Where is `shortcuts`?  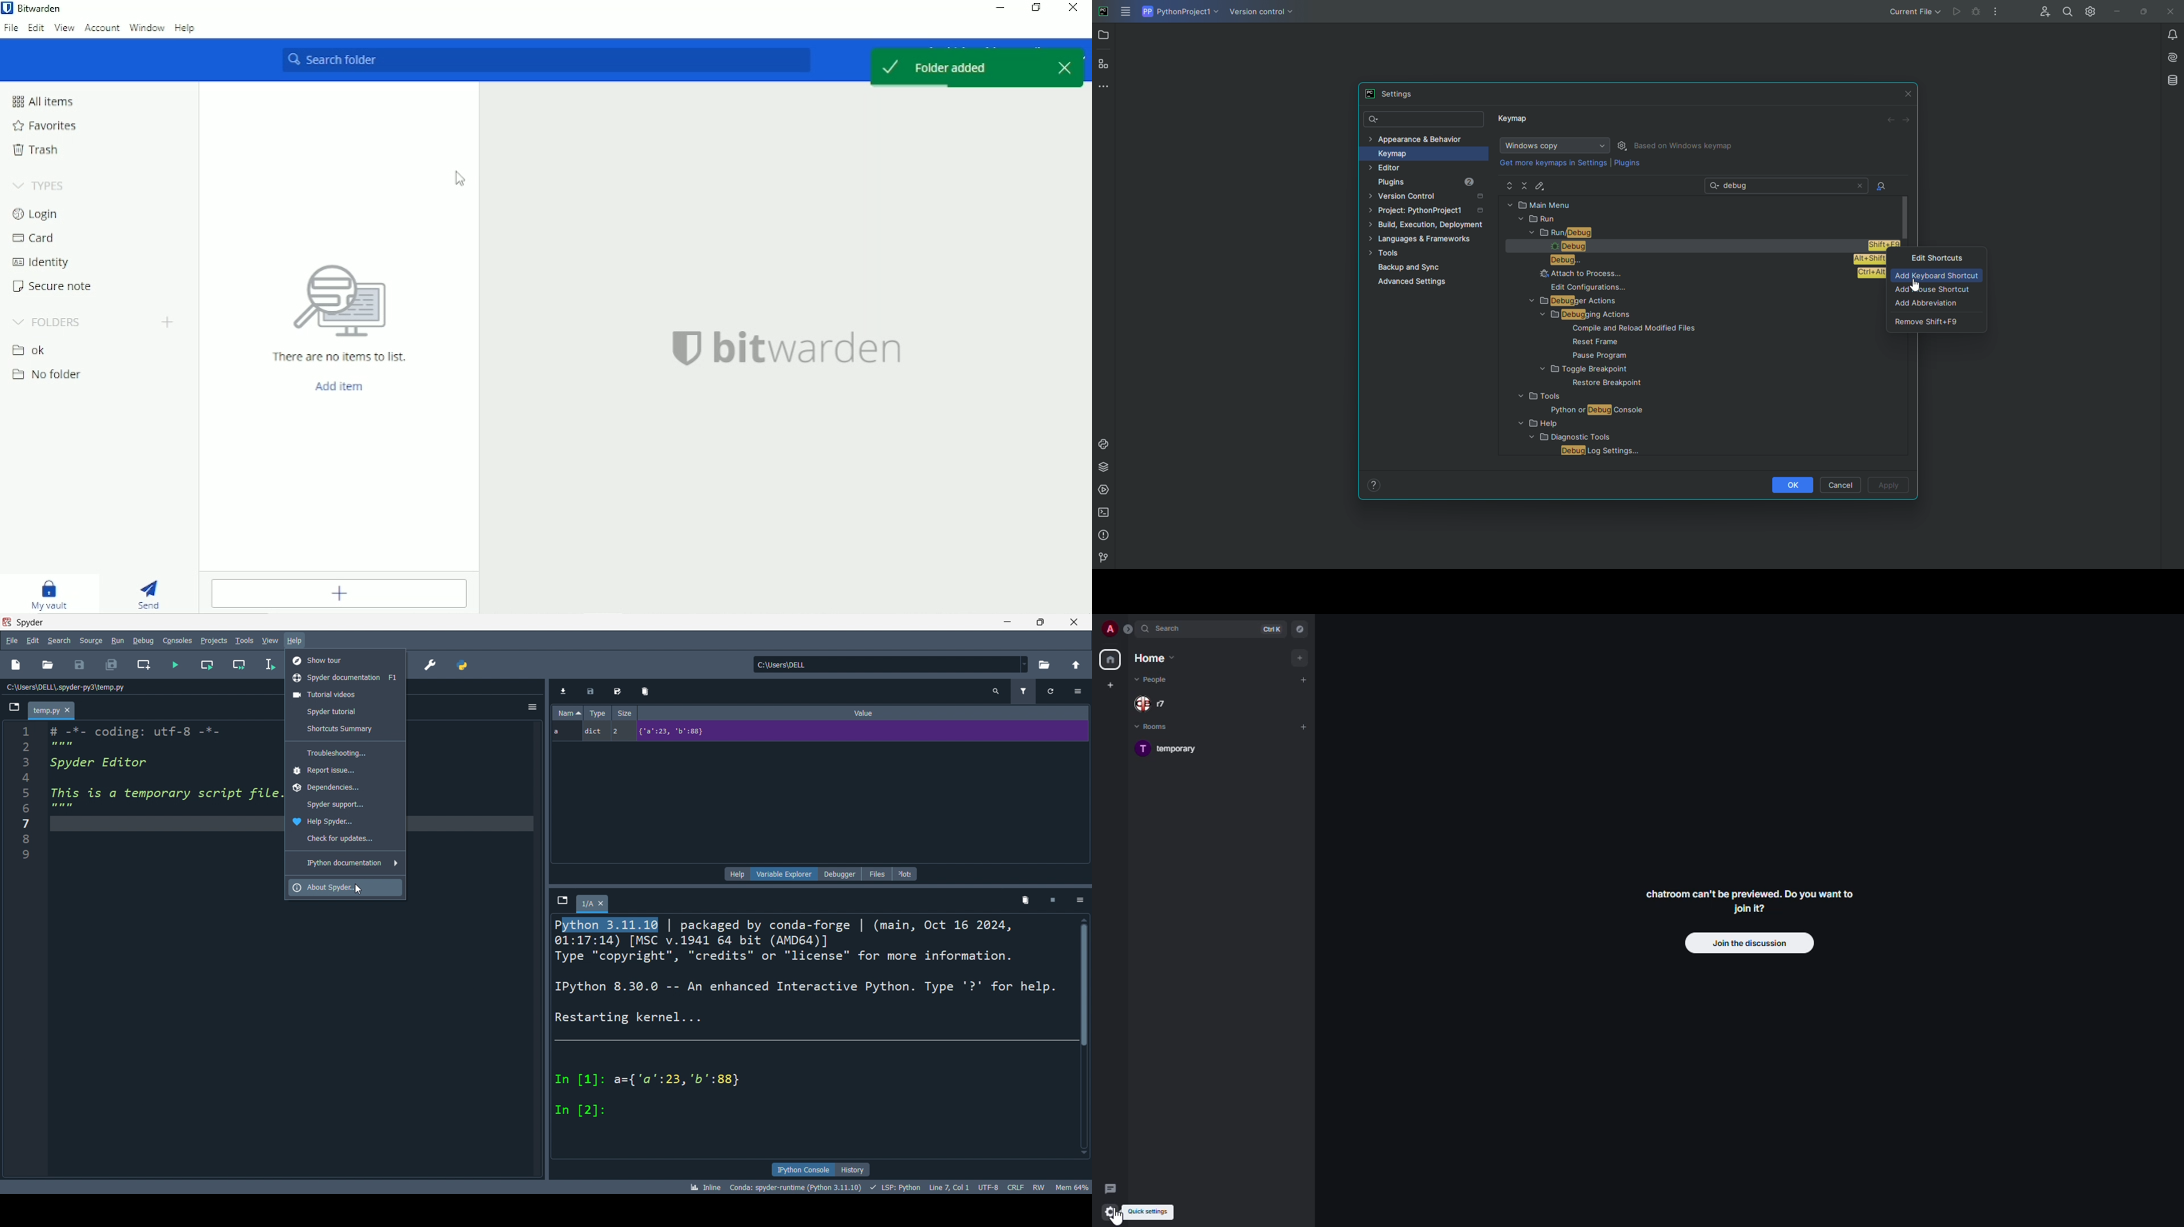 shortcuts is located at coordinates (345, 729).